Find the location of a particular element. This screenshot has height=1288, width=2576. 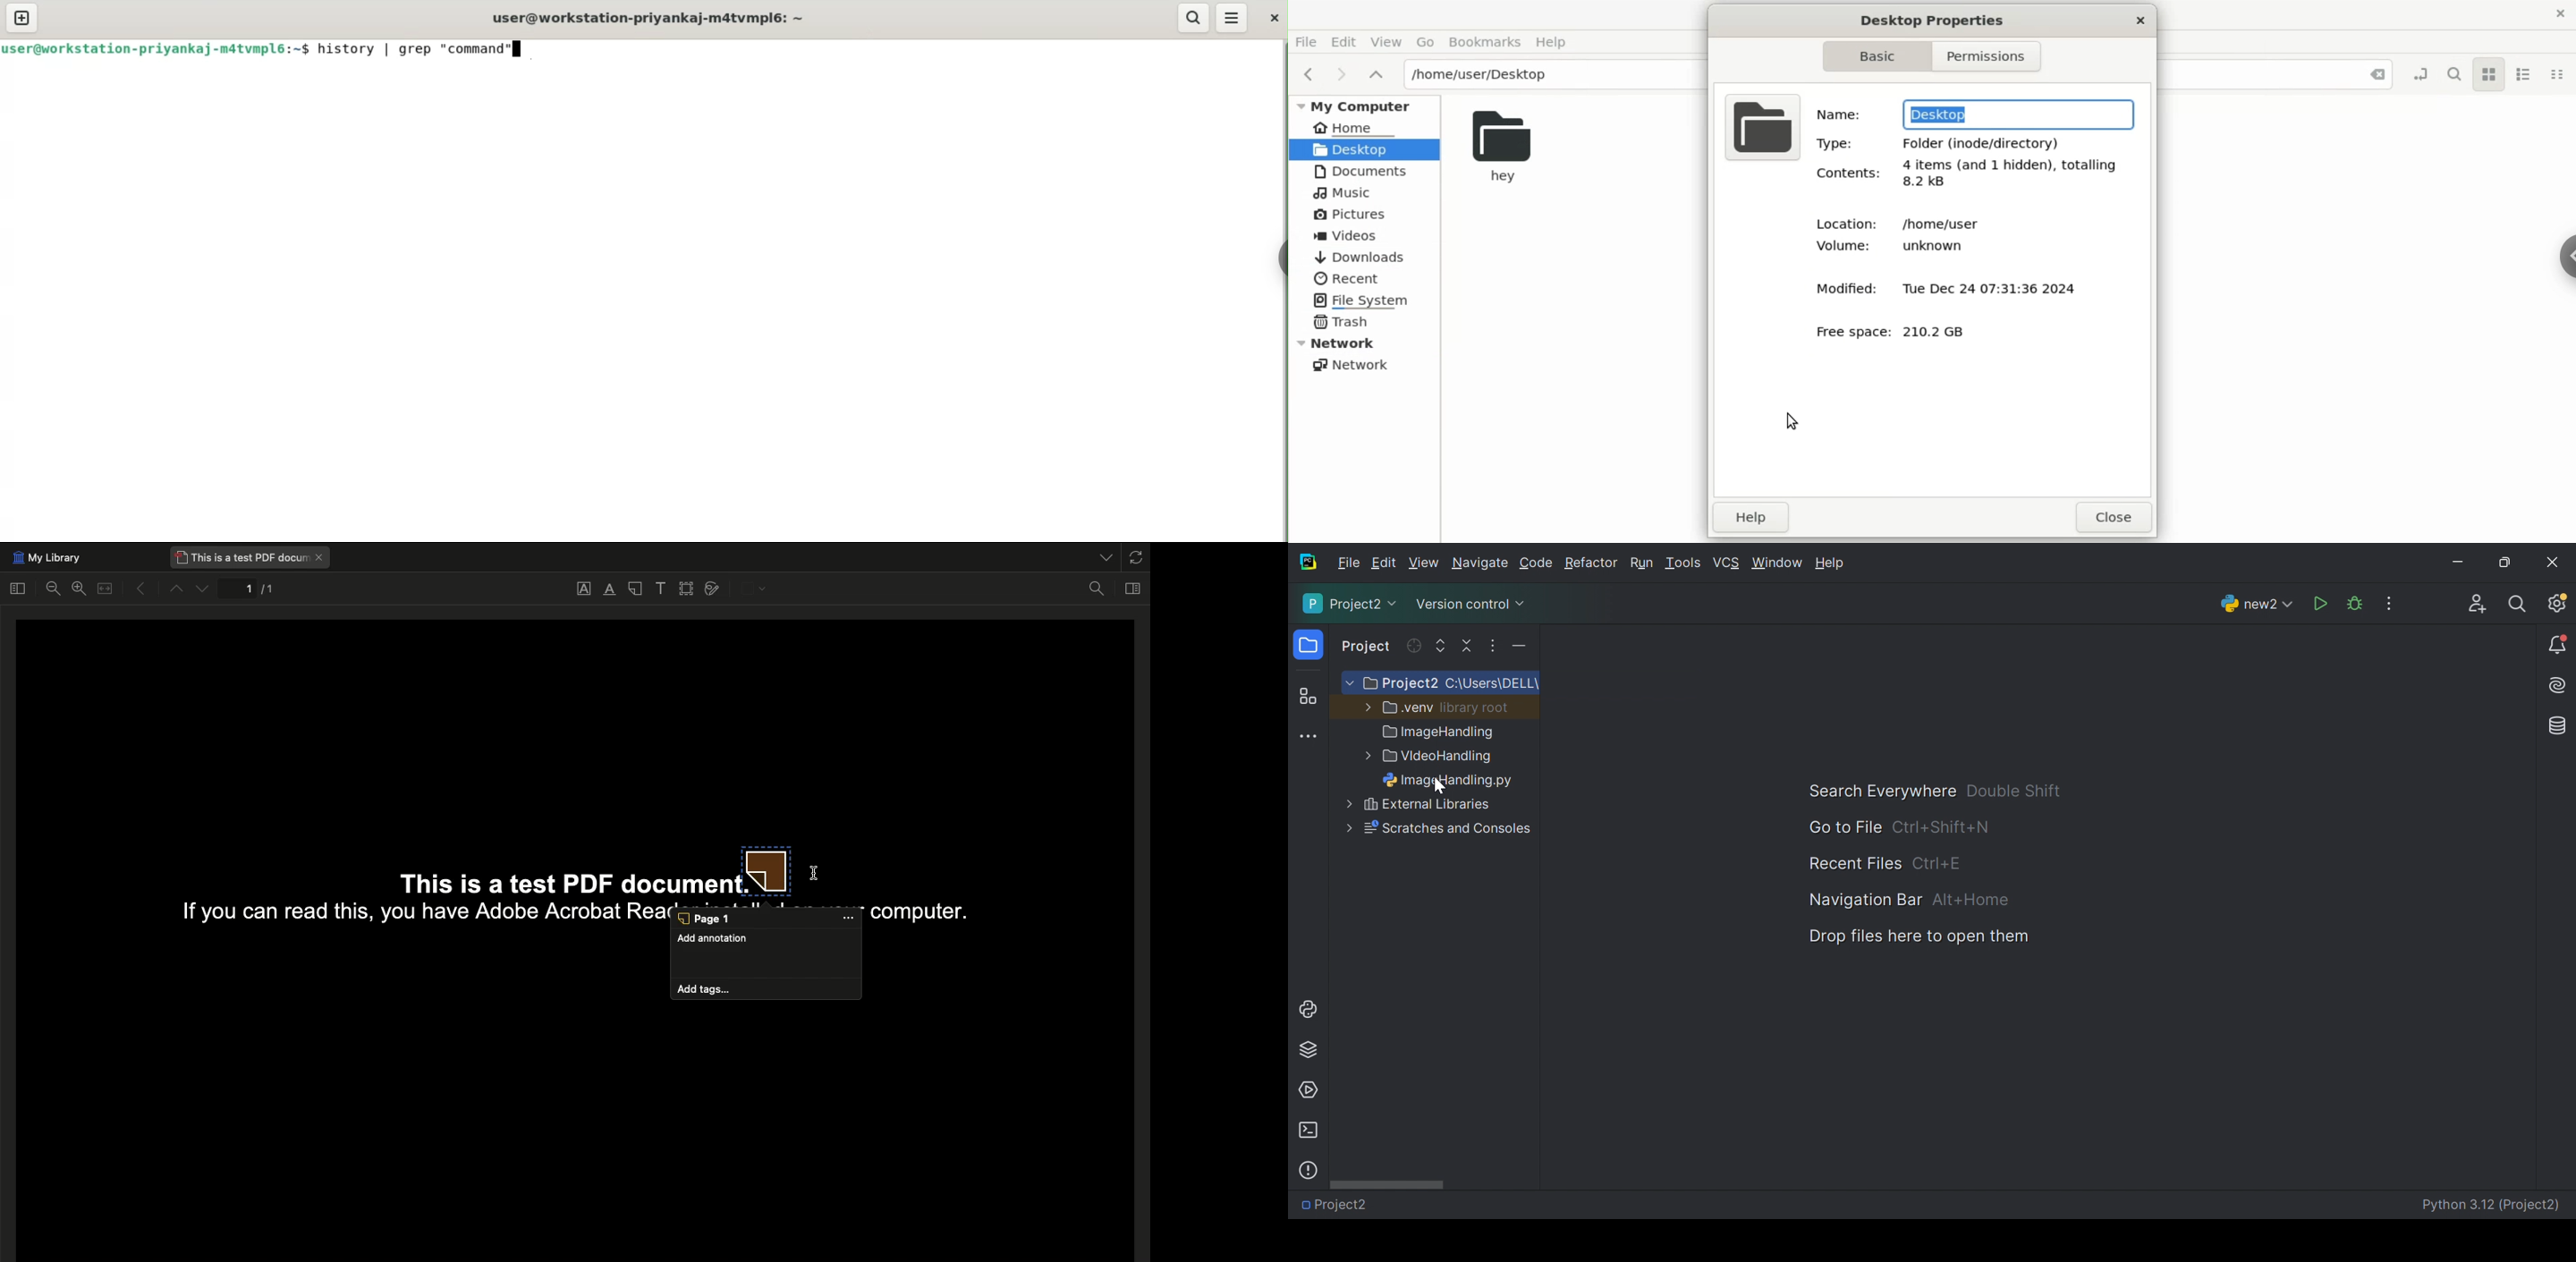

Refactor is located at coordinates (1590, 564).